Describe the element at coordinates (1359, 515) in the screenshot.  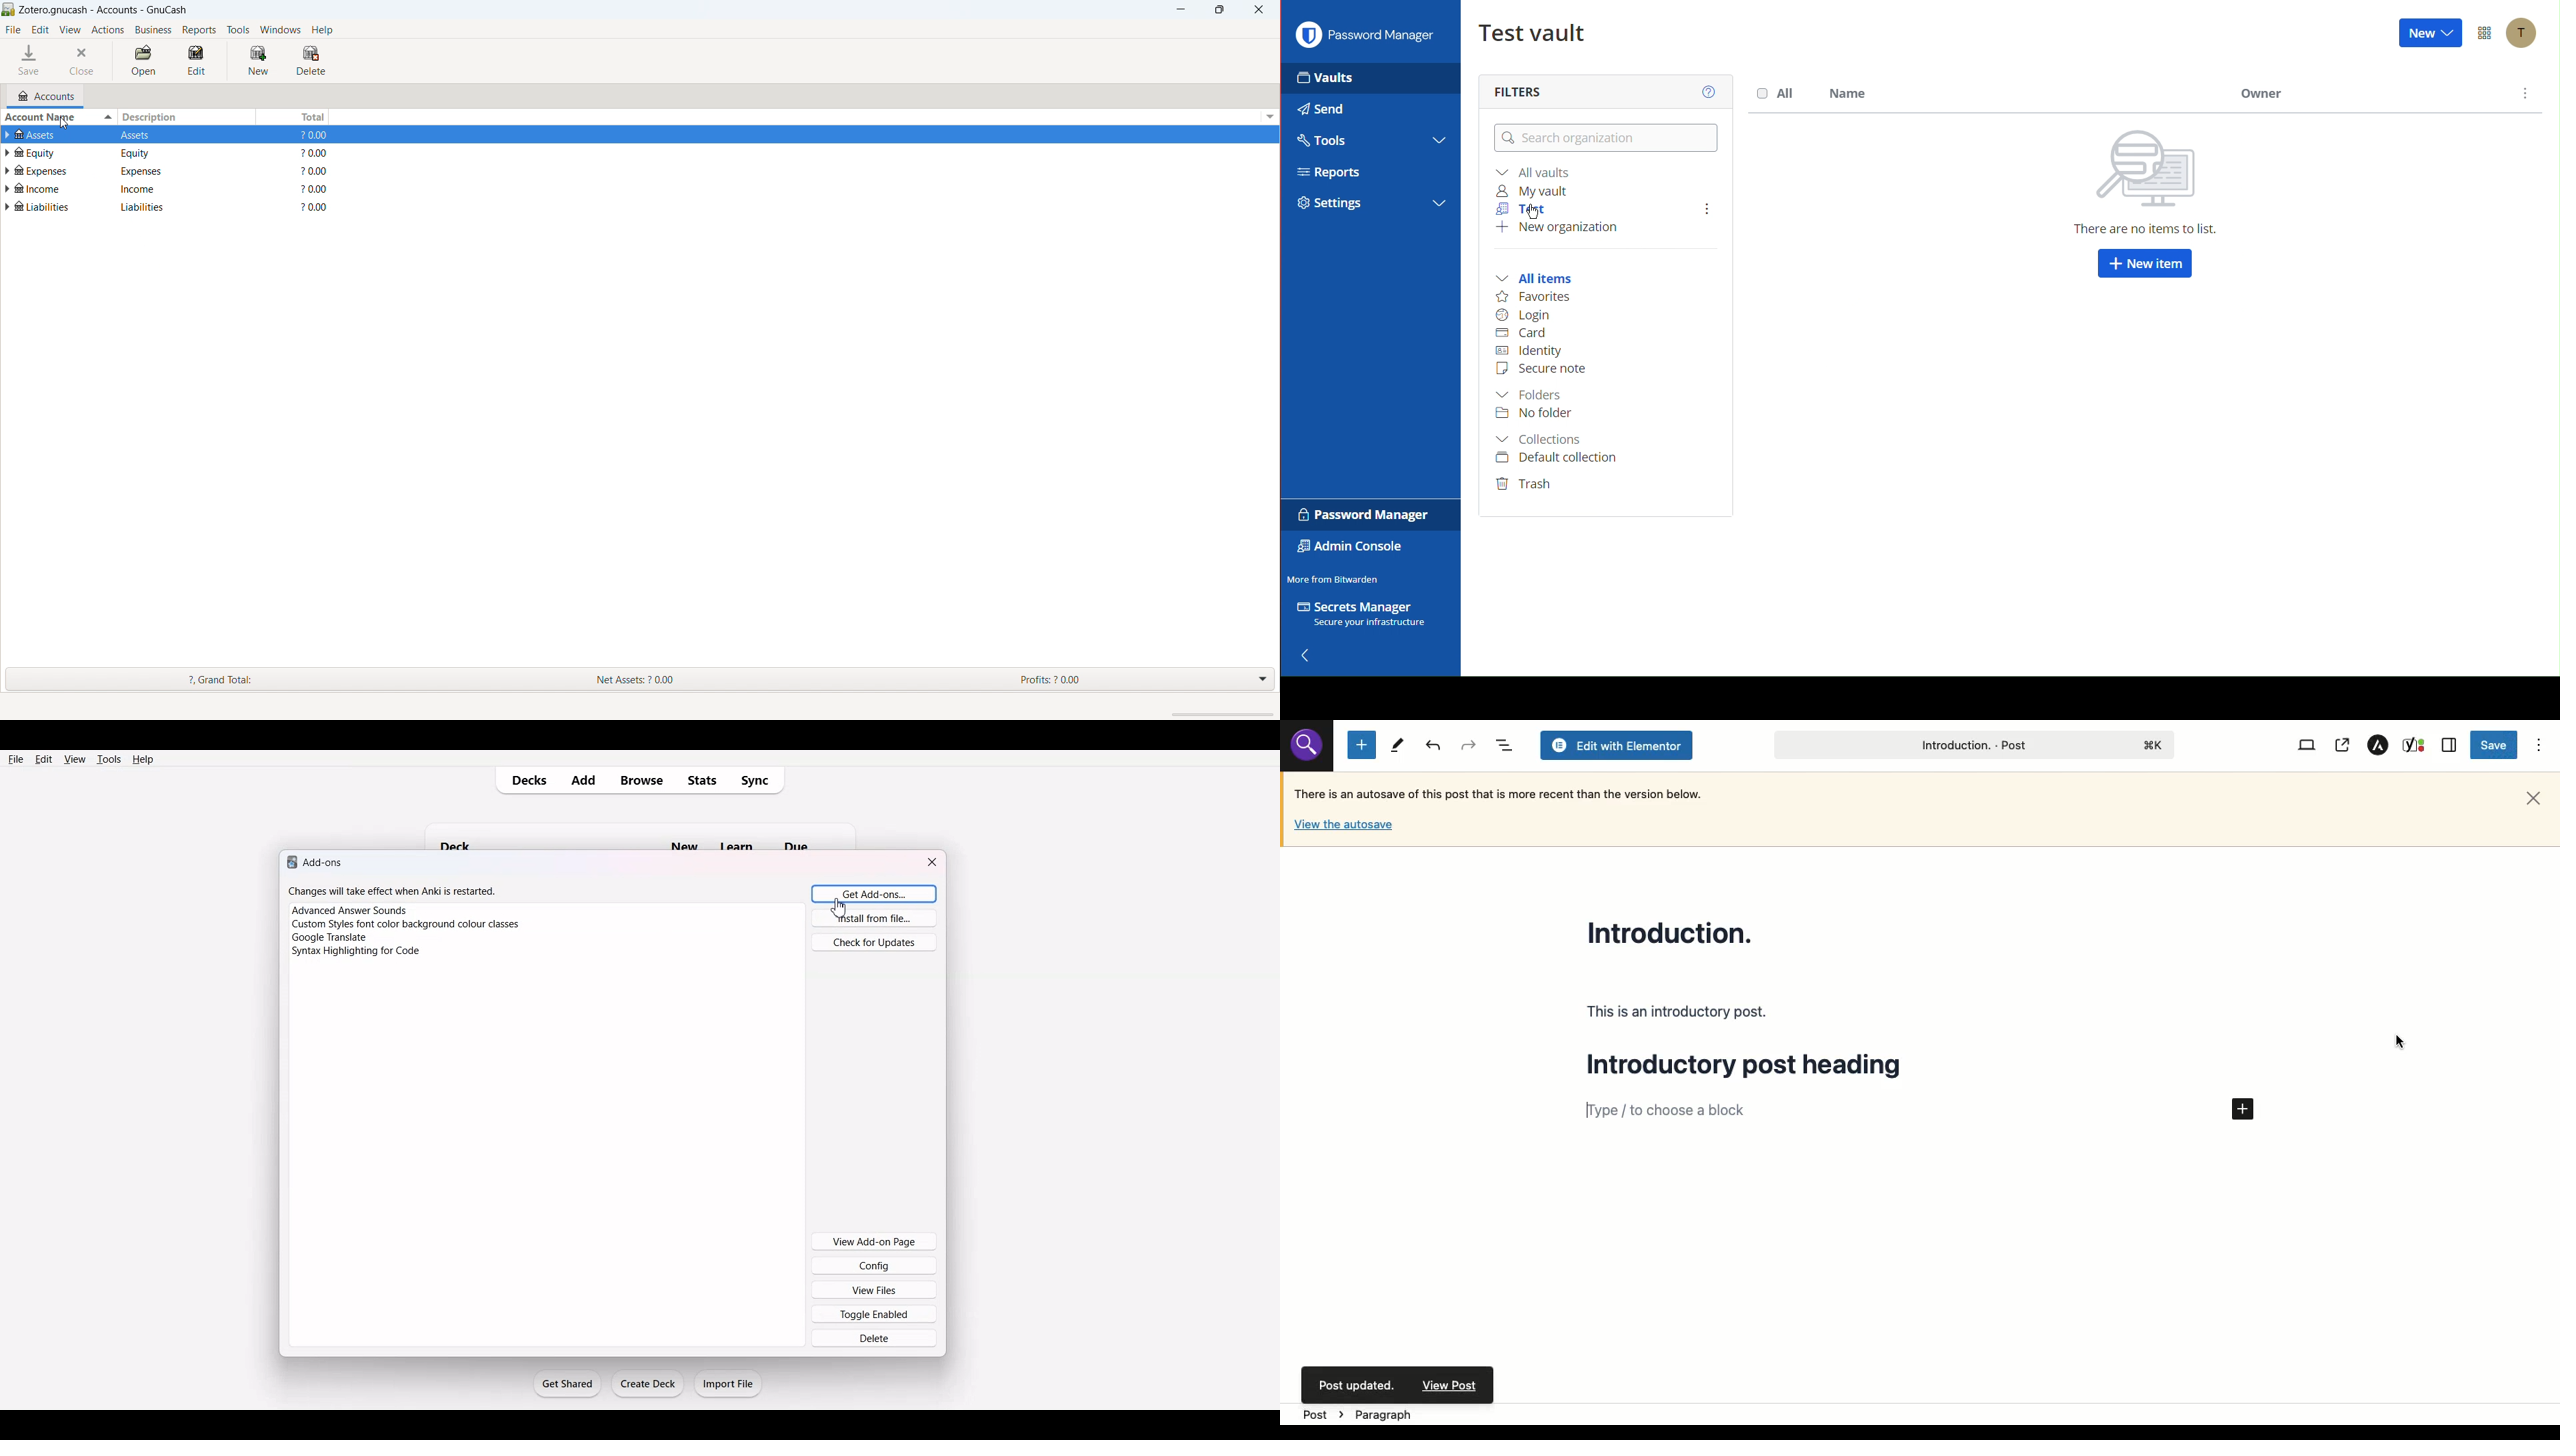
I see `Password Manager` at that location.